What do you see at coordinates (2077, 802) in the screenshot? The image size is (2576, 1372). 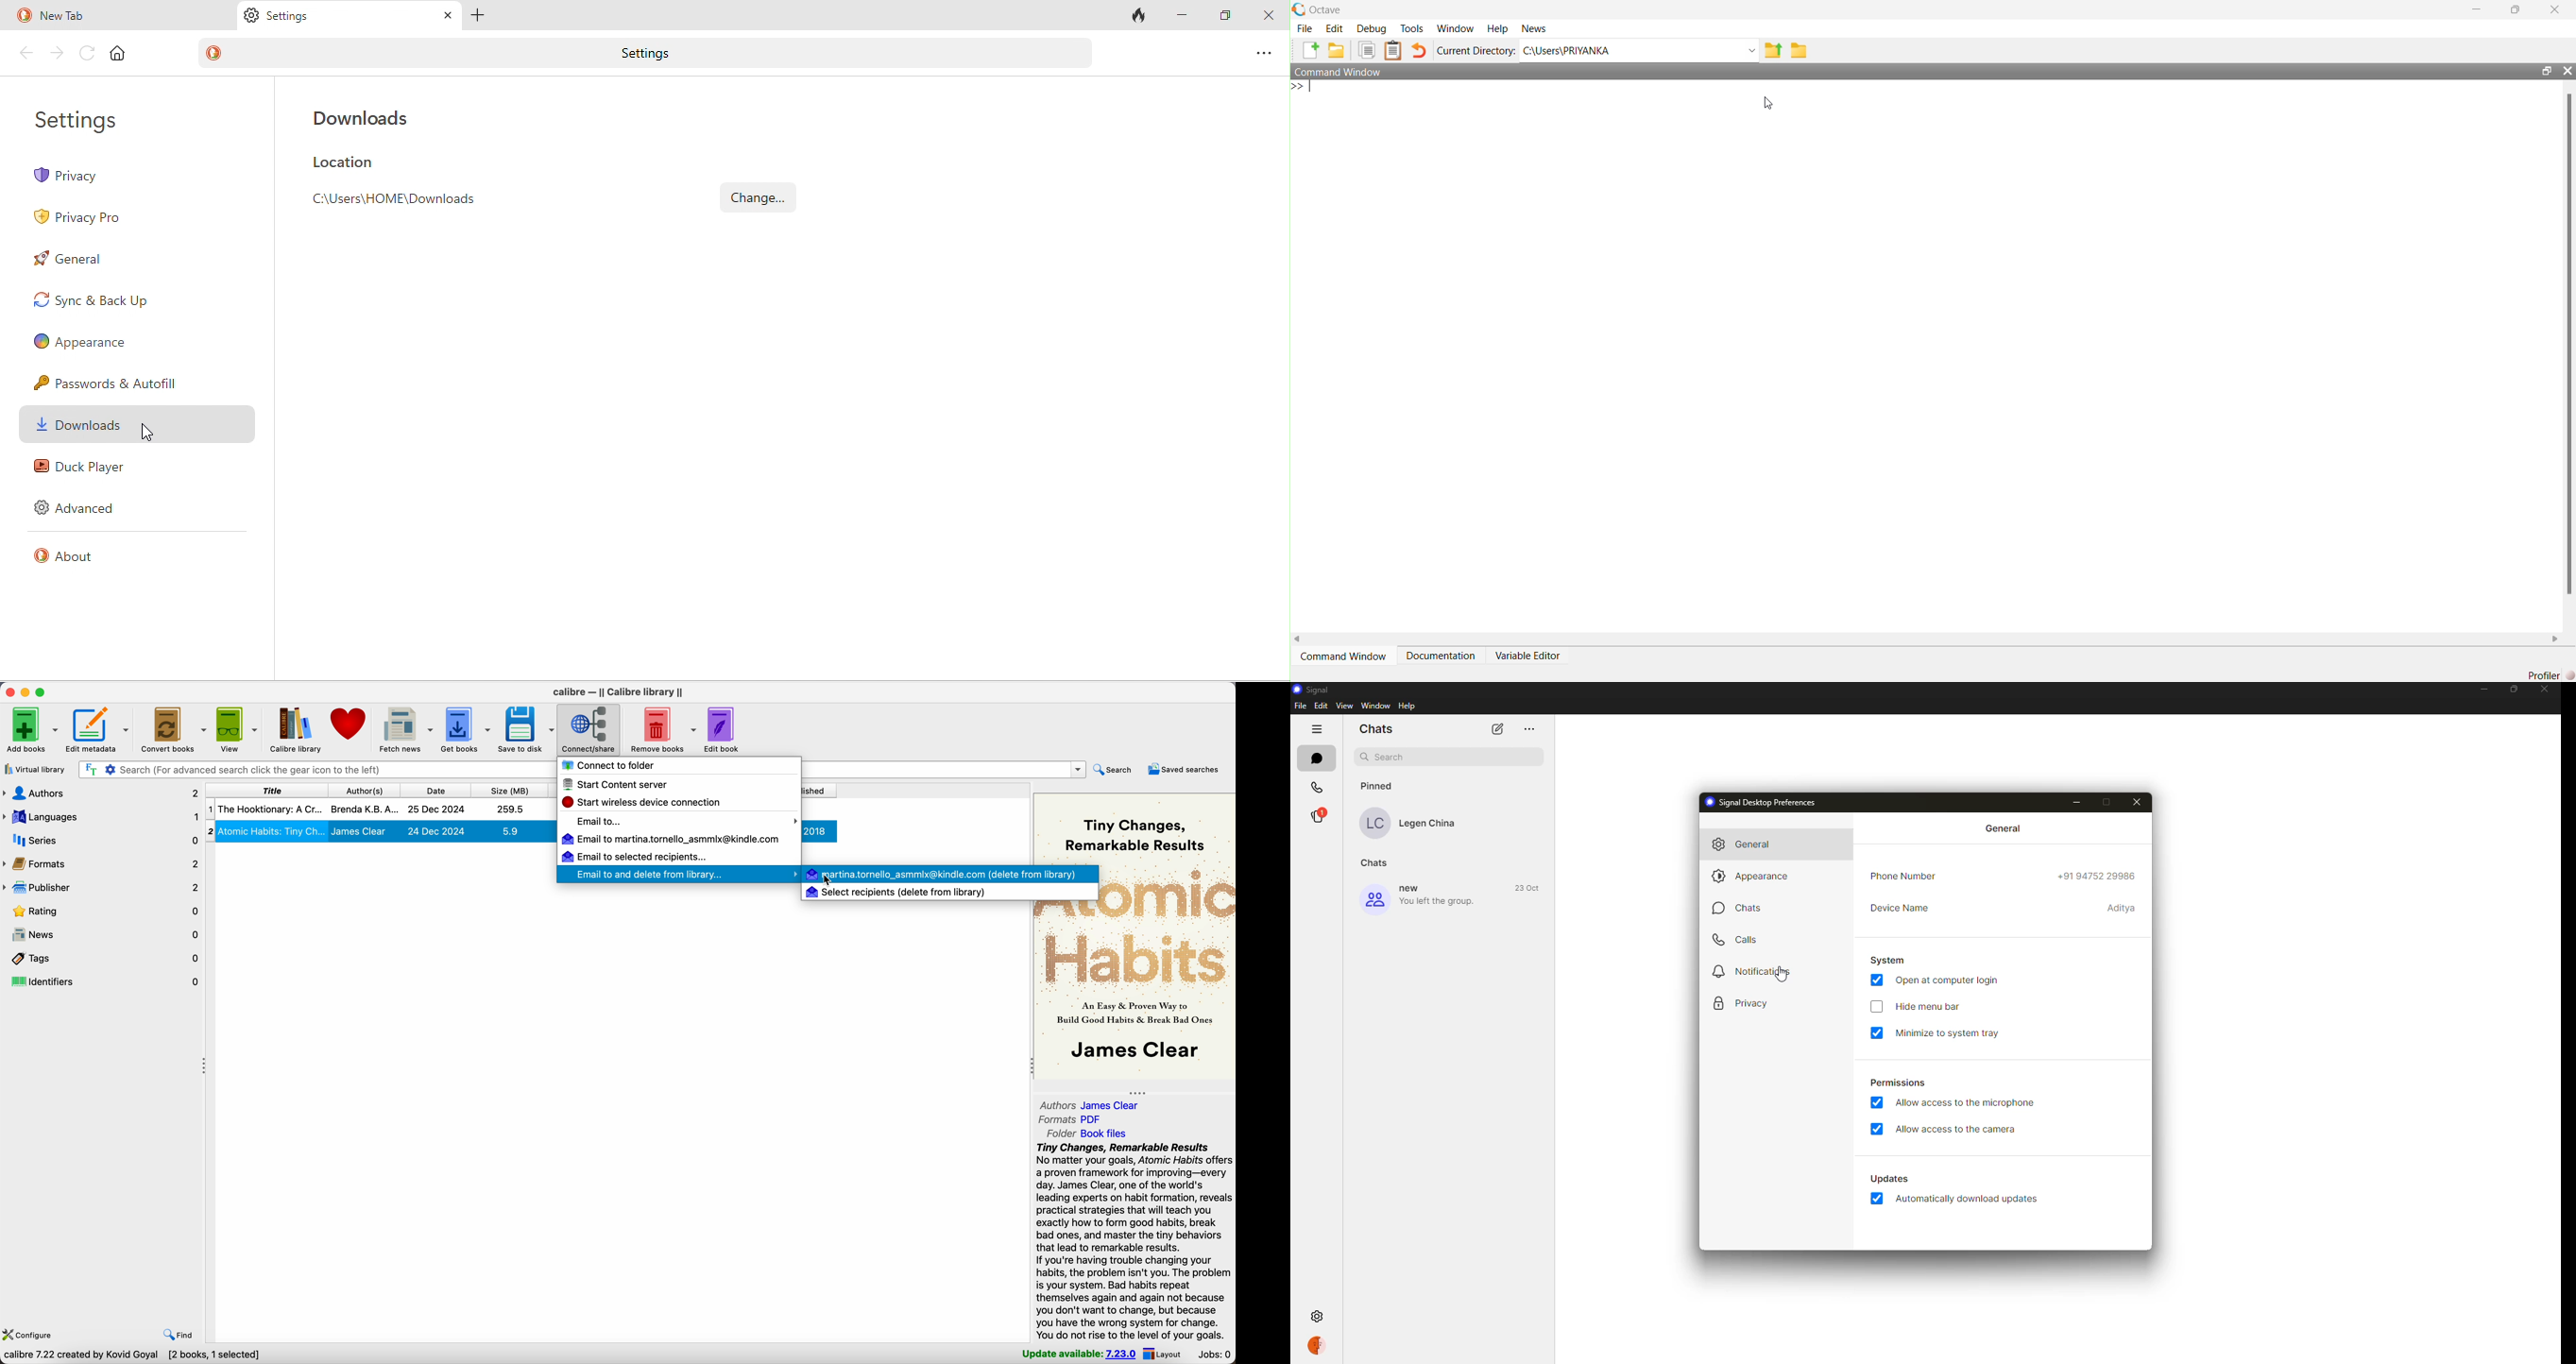 I see `minimize` at bounding box center [2077, 802].